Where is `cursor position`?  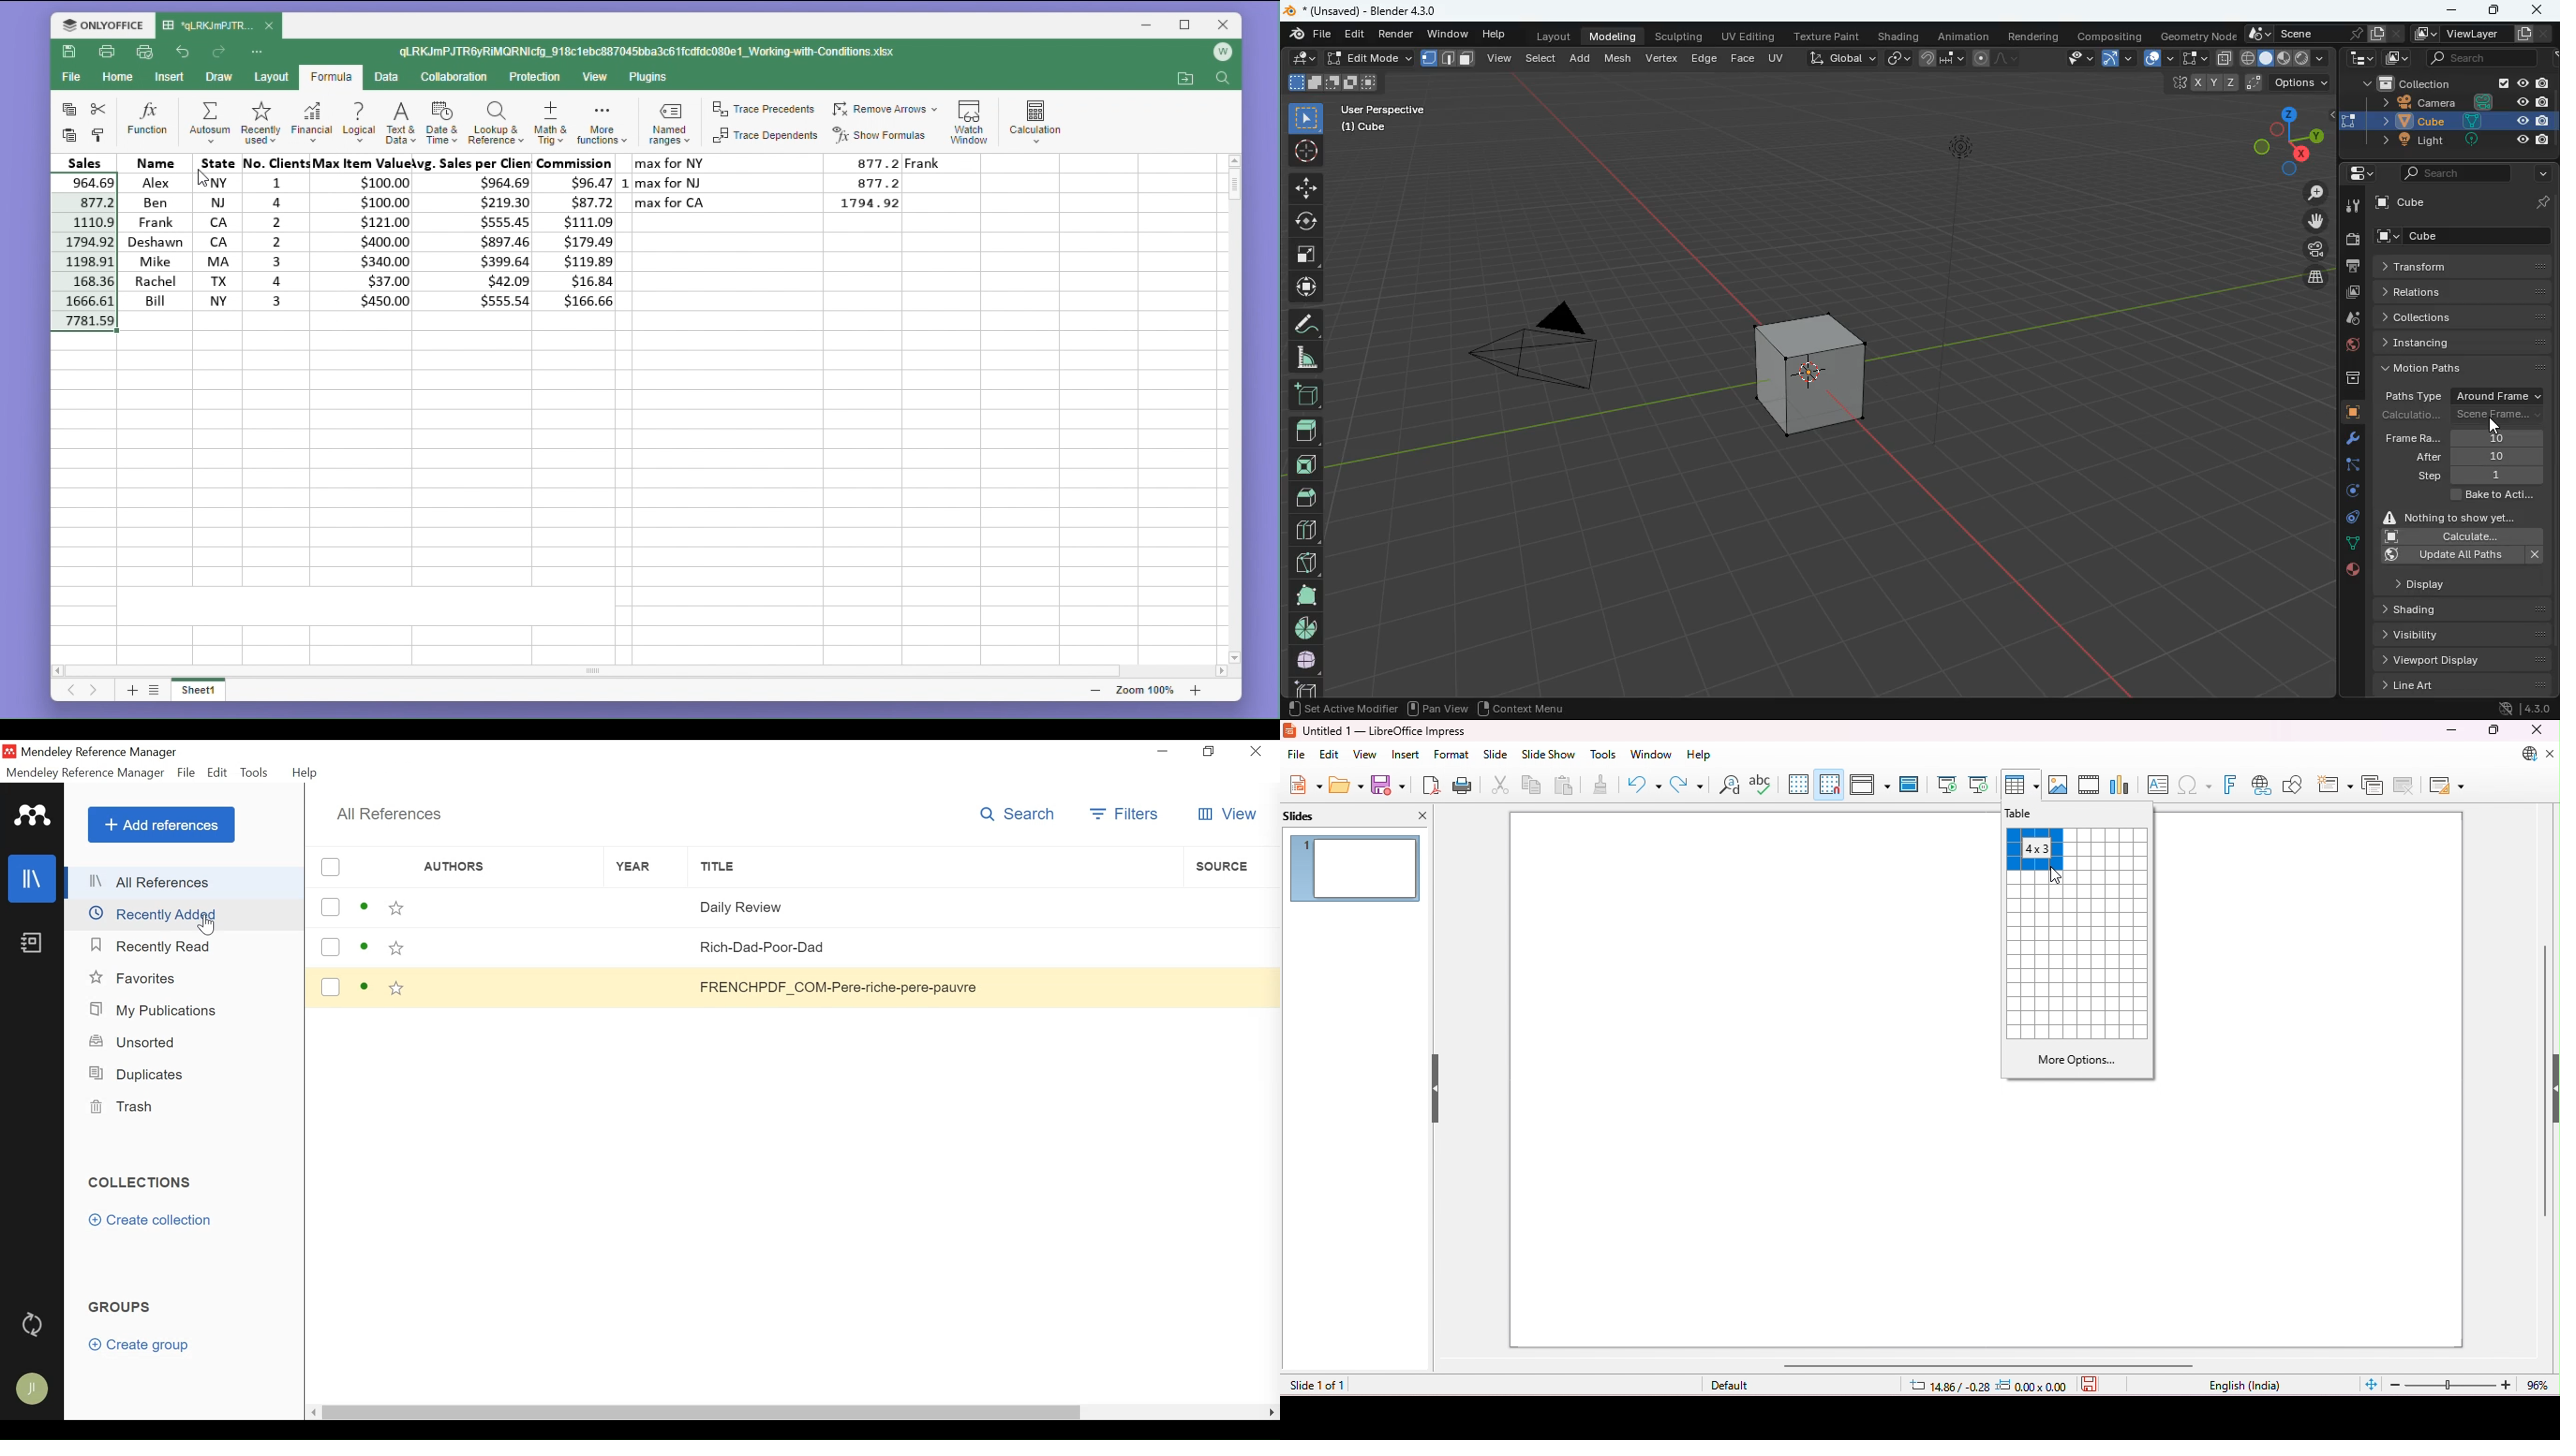 cursor position is located at coordinates (1949, 1387).